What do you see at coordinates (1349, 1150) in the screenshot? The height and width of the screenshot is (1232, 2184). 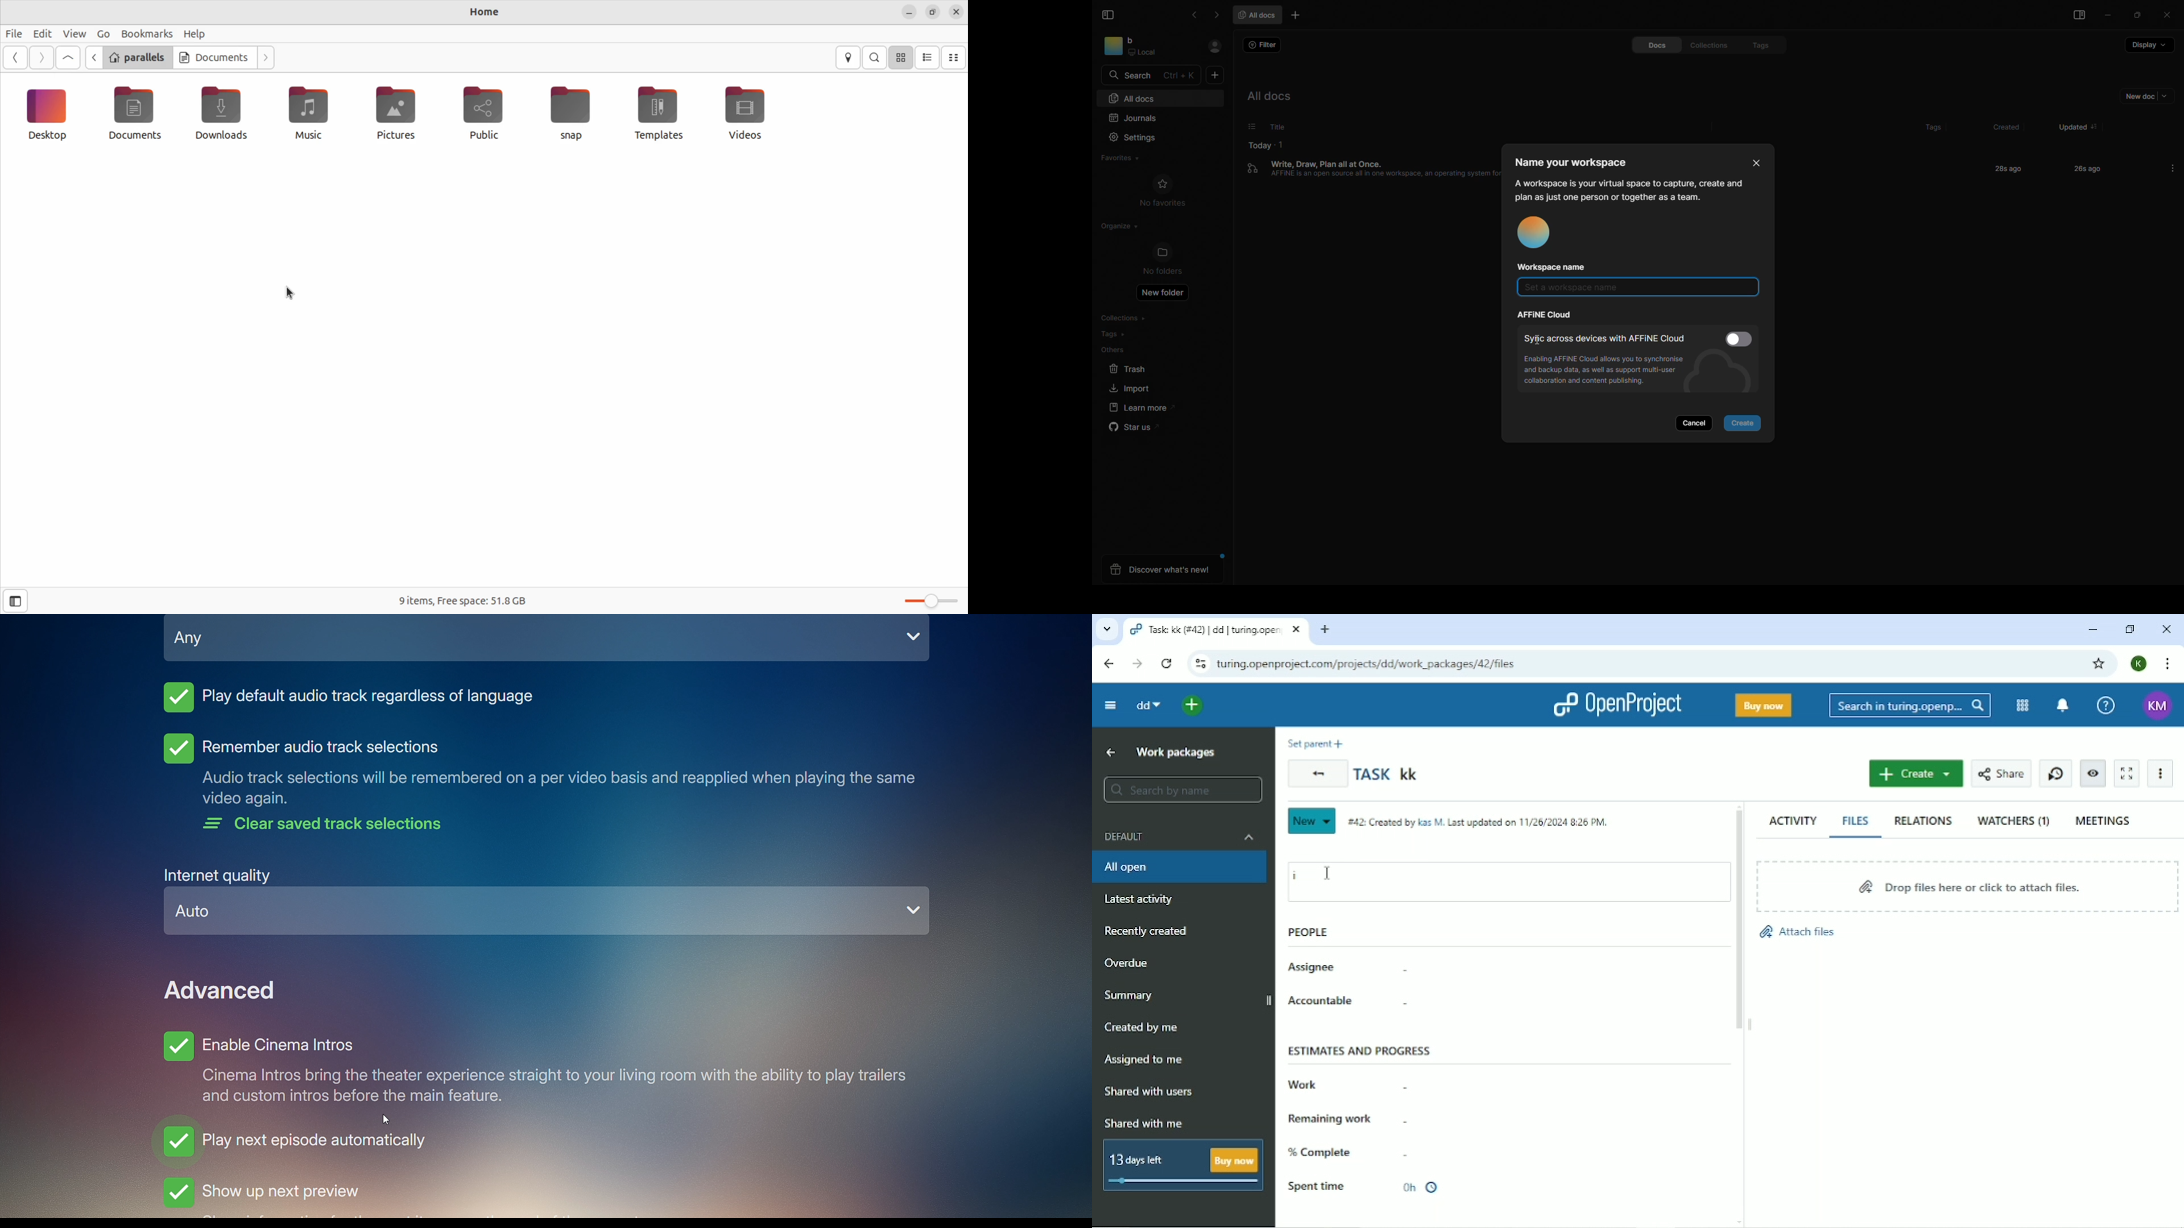 I see `% Complete` at bounding box center [1349, 1150].